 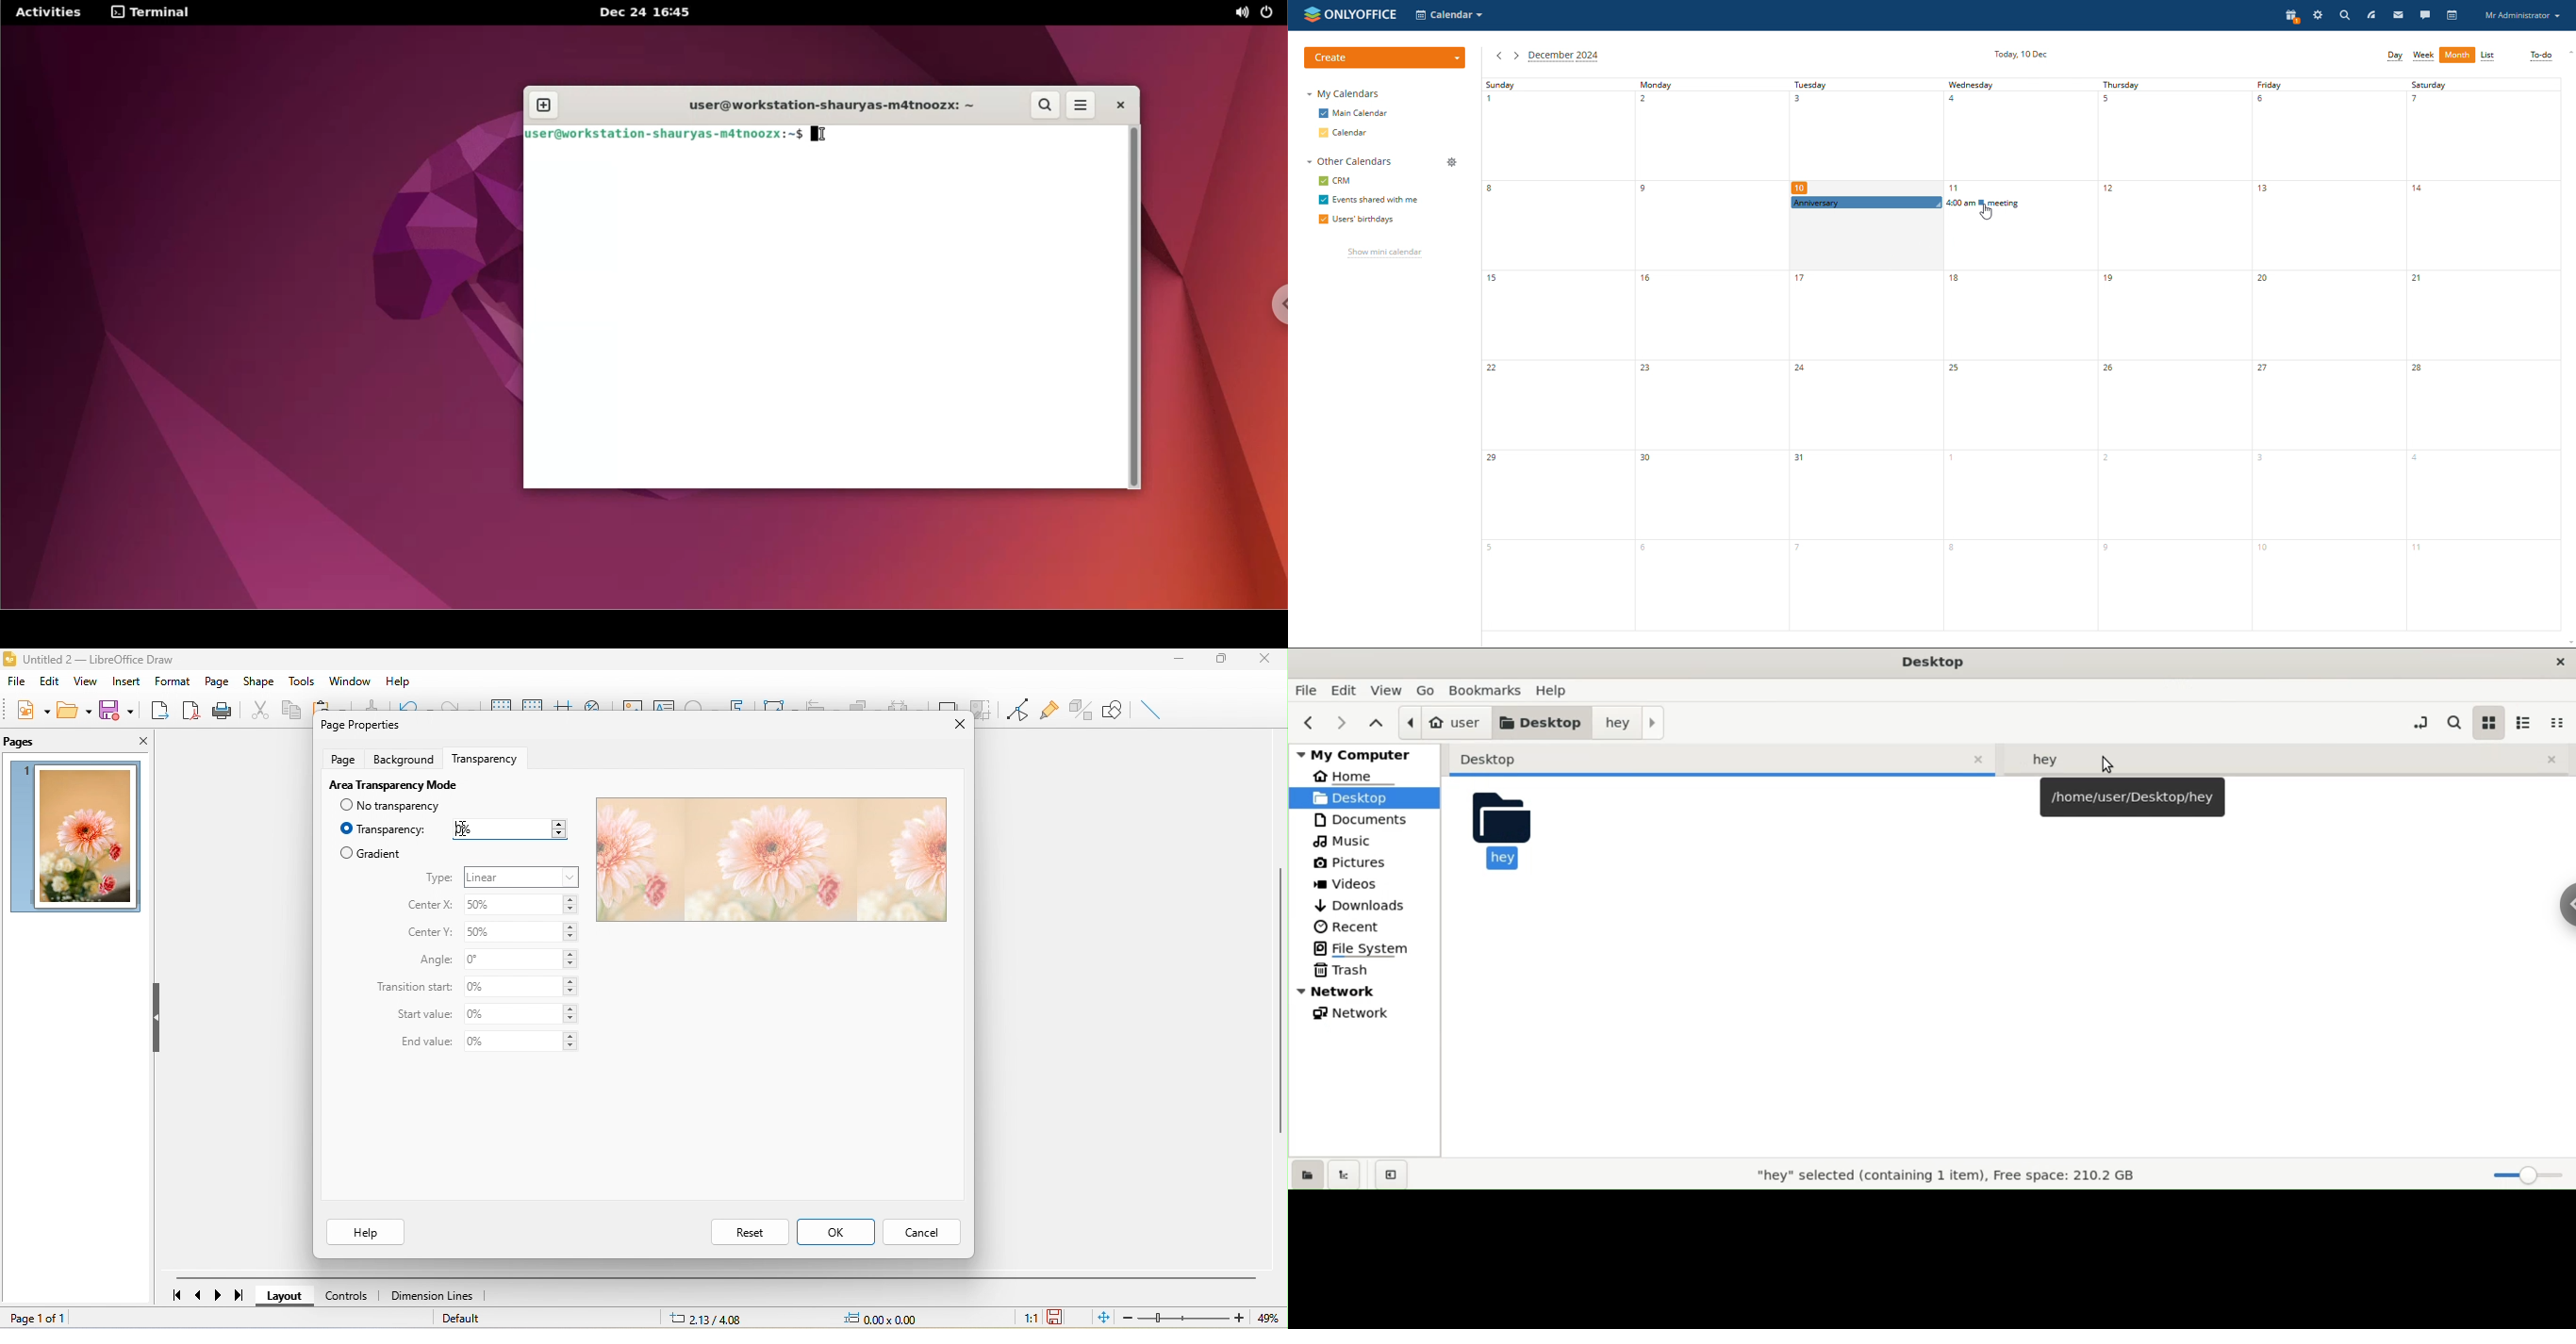 I want to click on transparency, so click(x=490, y=756).